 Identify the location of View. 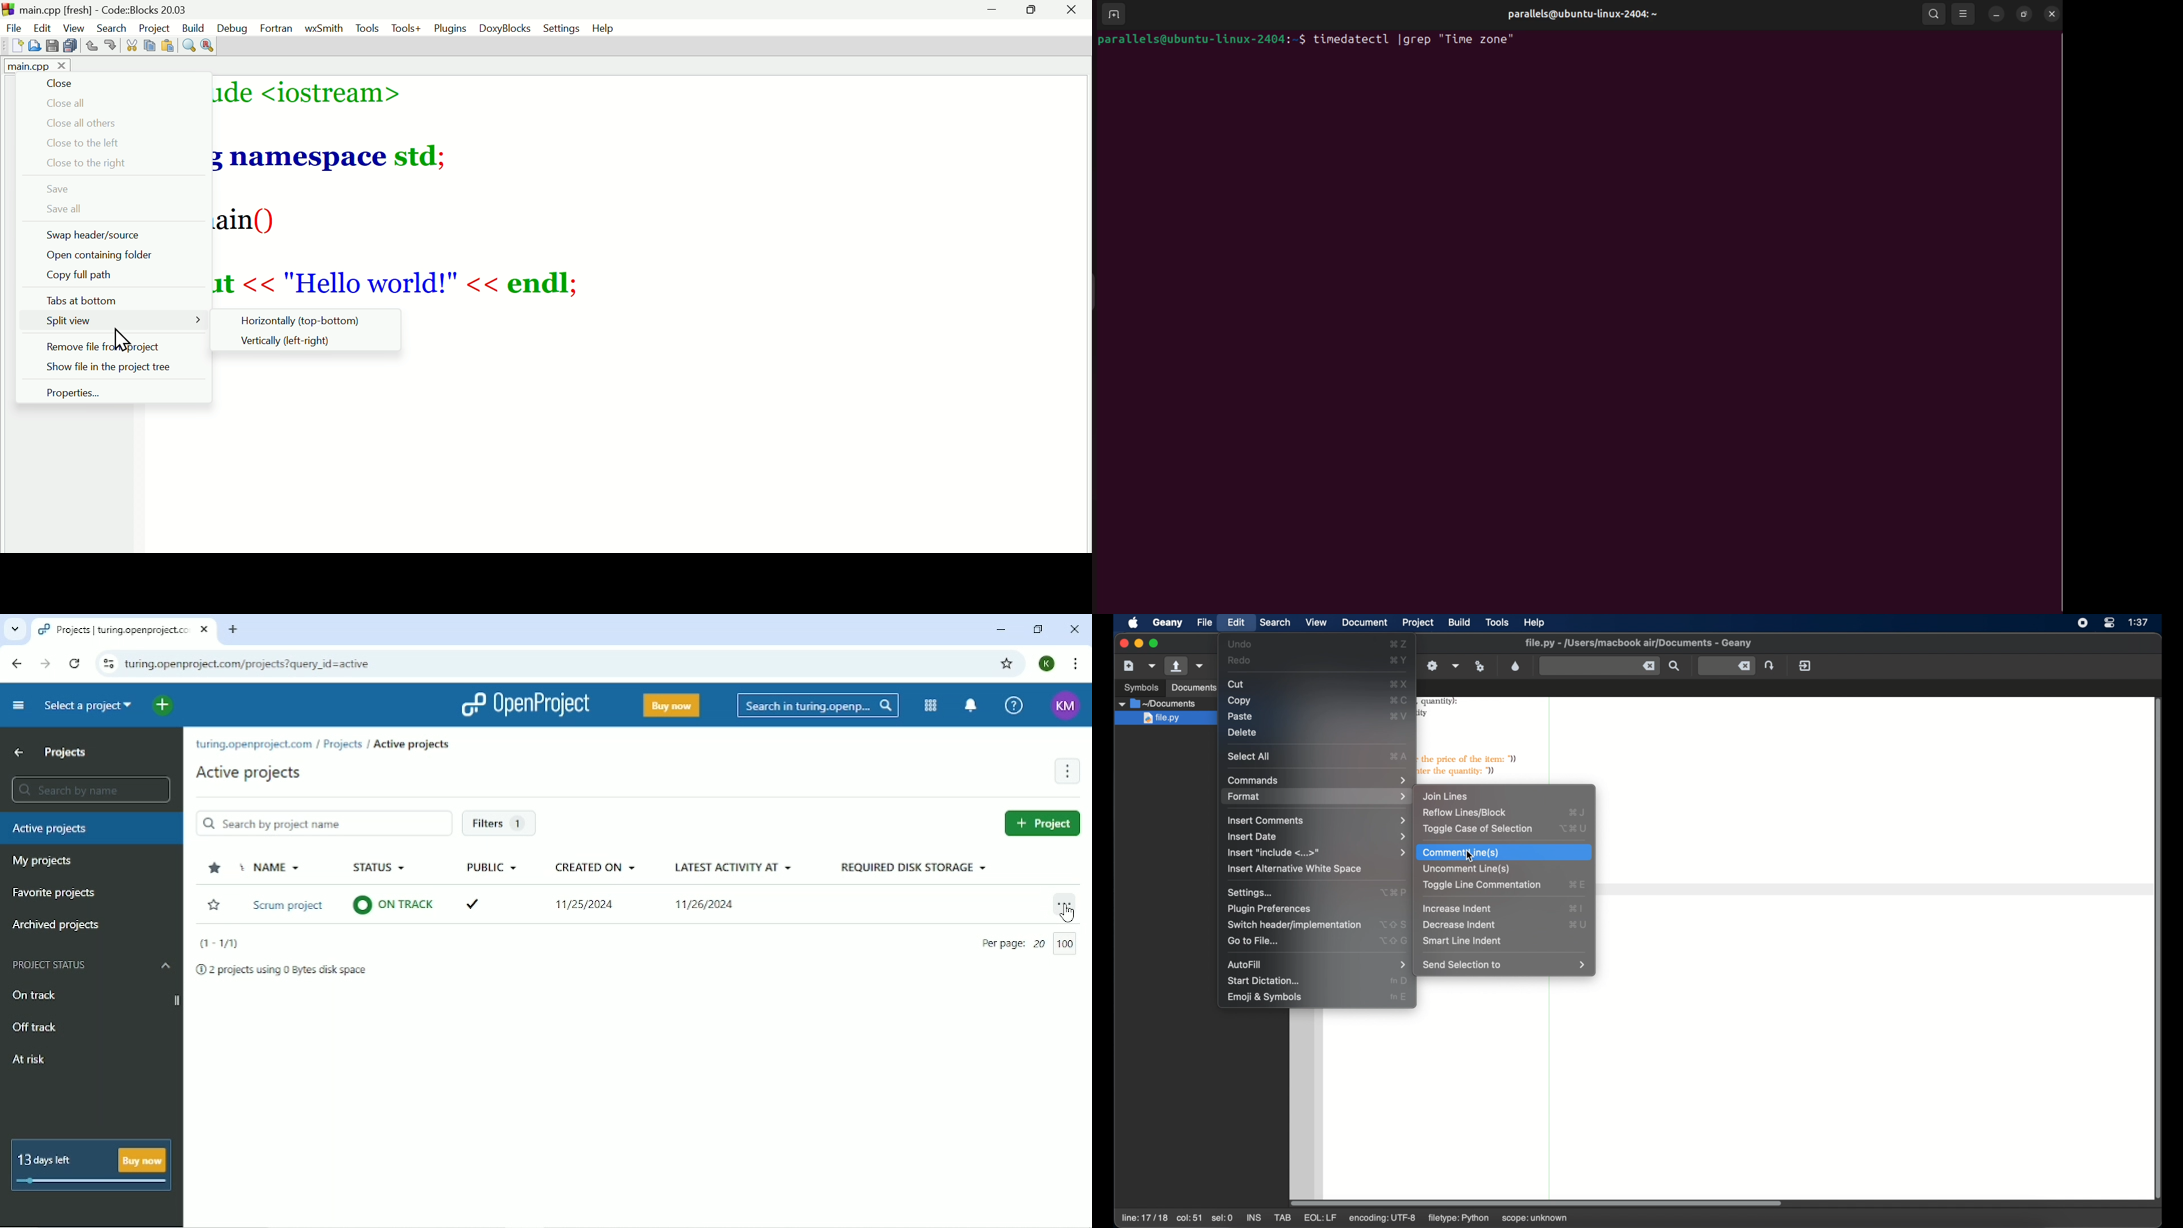
(76, 27).